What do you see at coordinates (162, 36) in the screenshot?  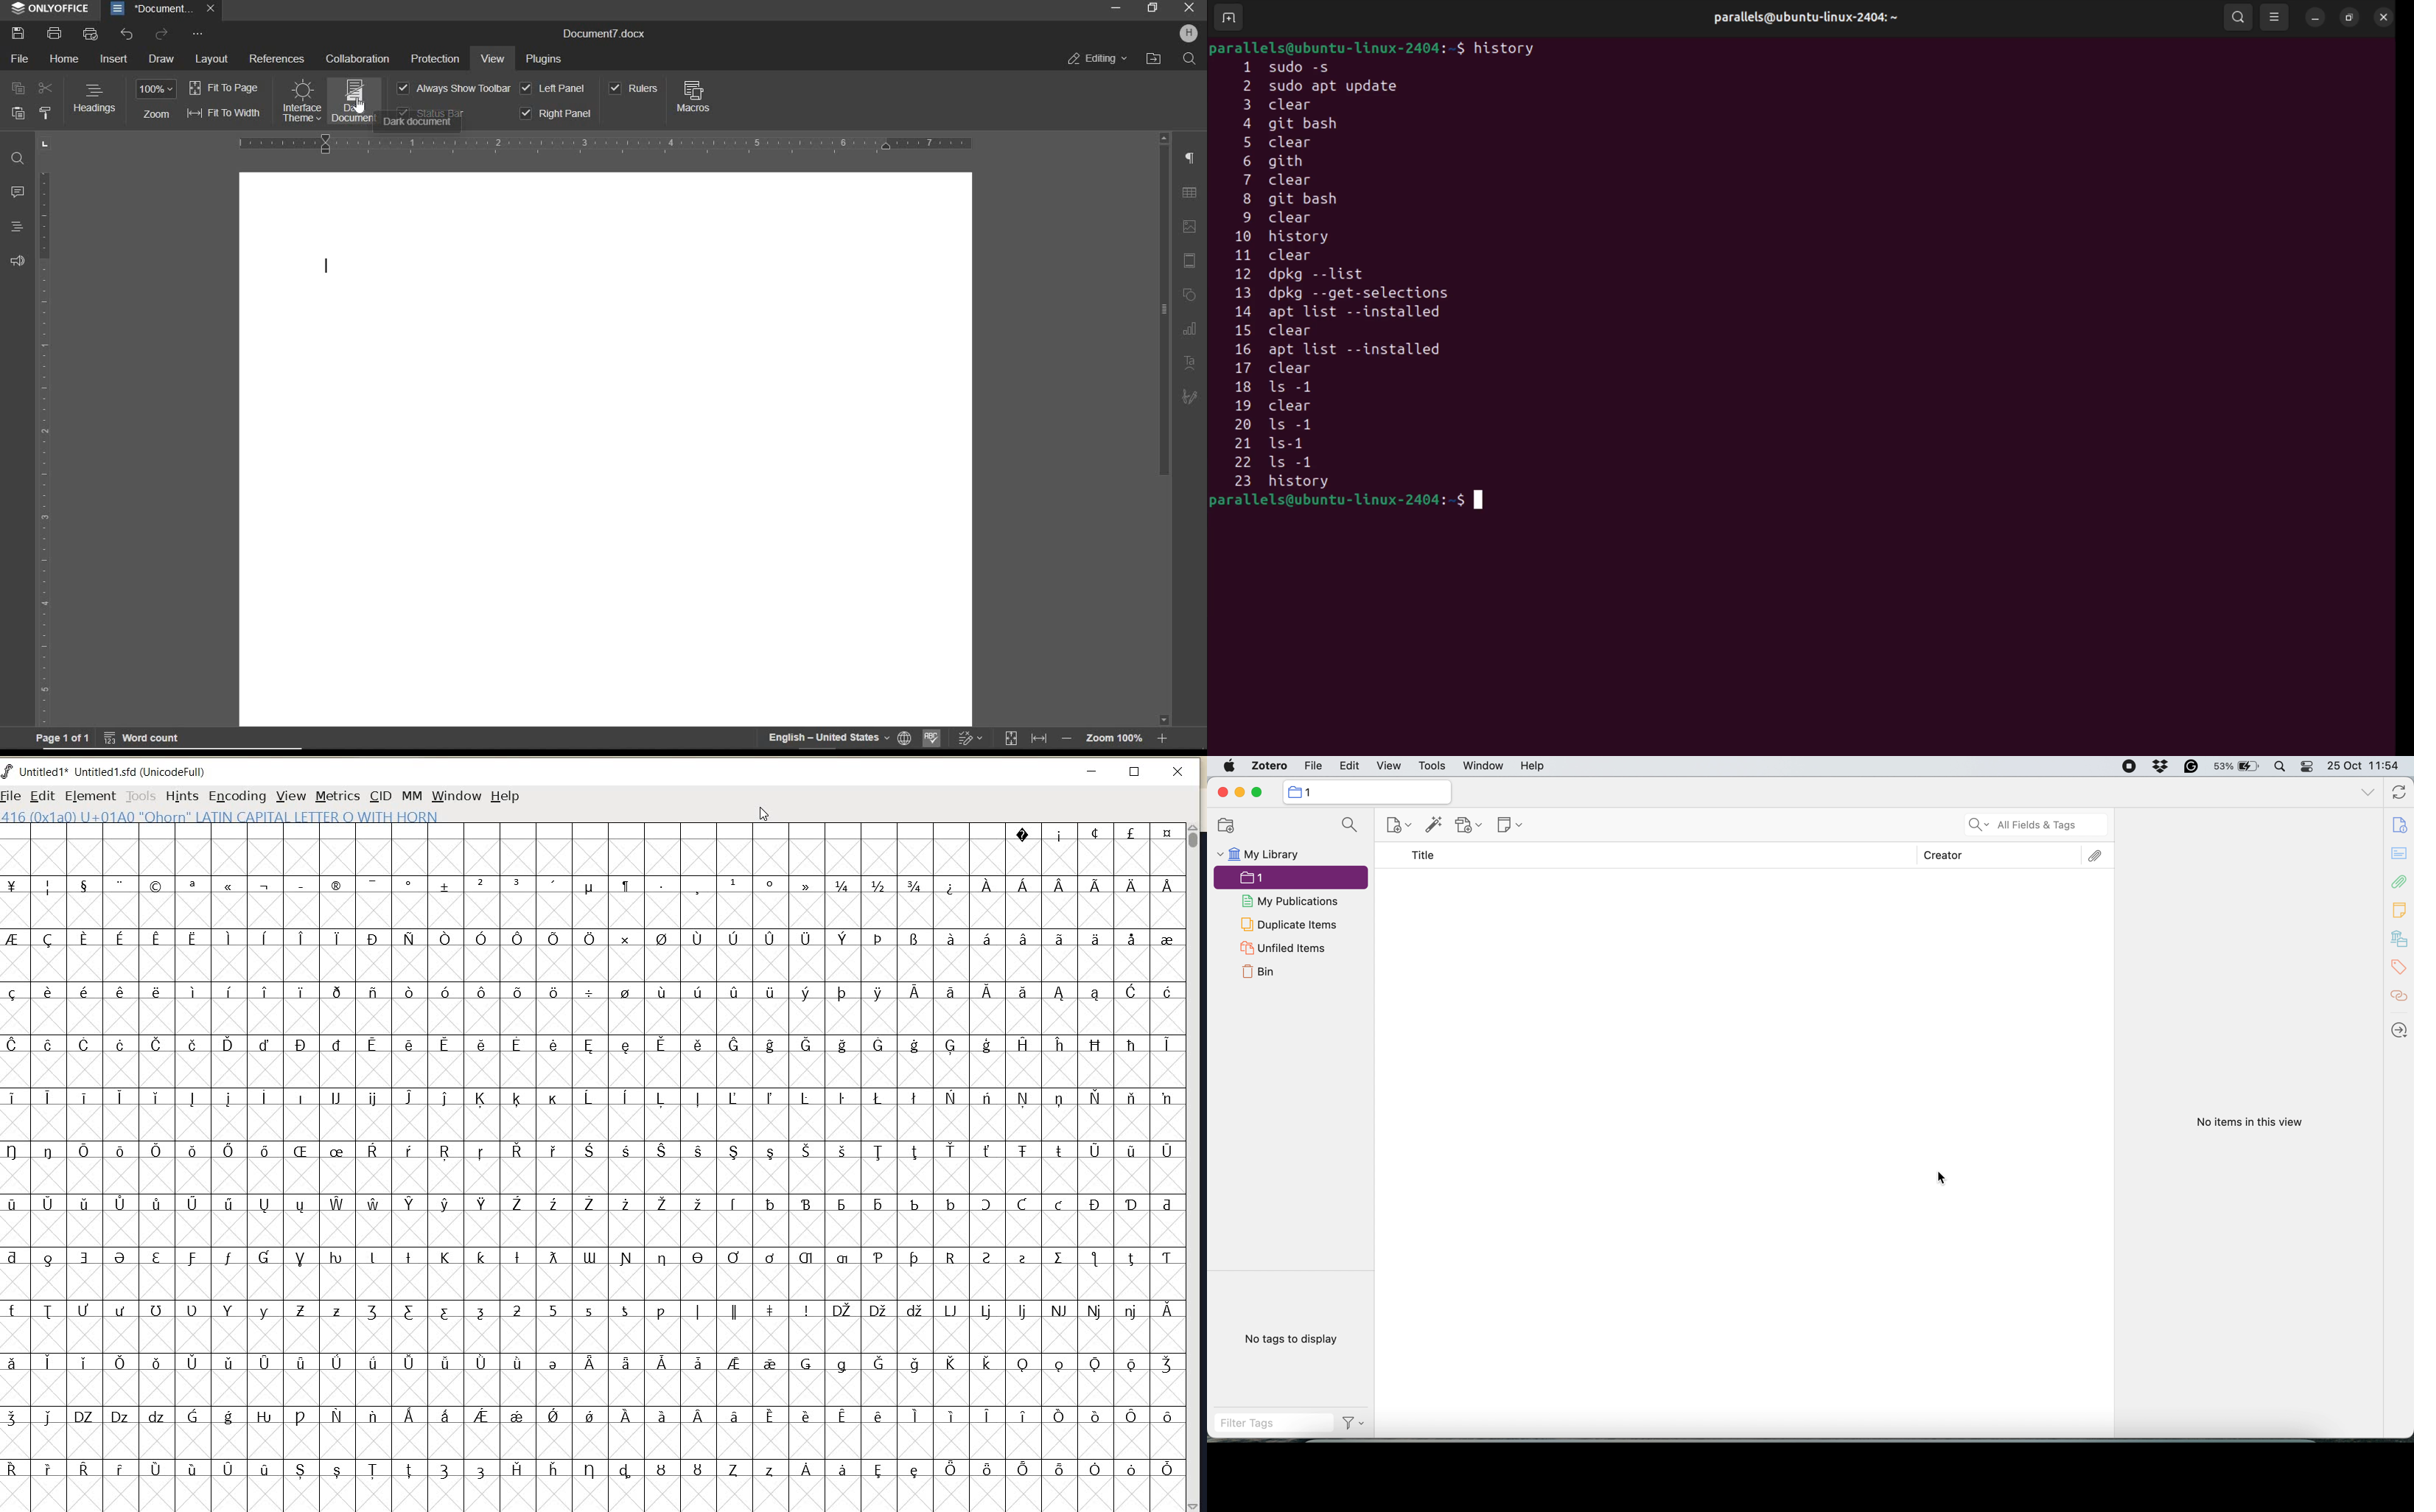 I see `REDO` at bounding box center [162, 36].